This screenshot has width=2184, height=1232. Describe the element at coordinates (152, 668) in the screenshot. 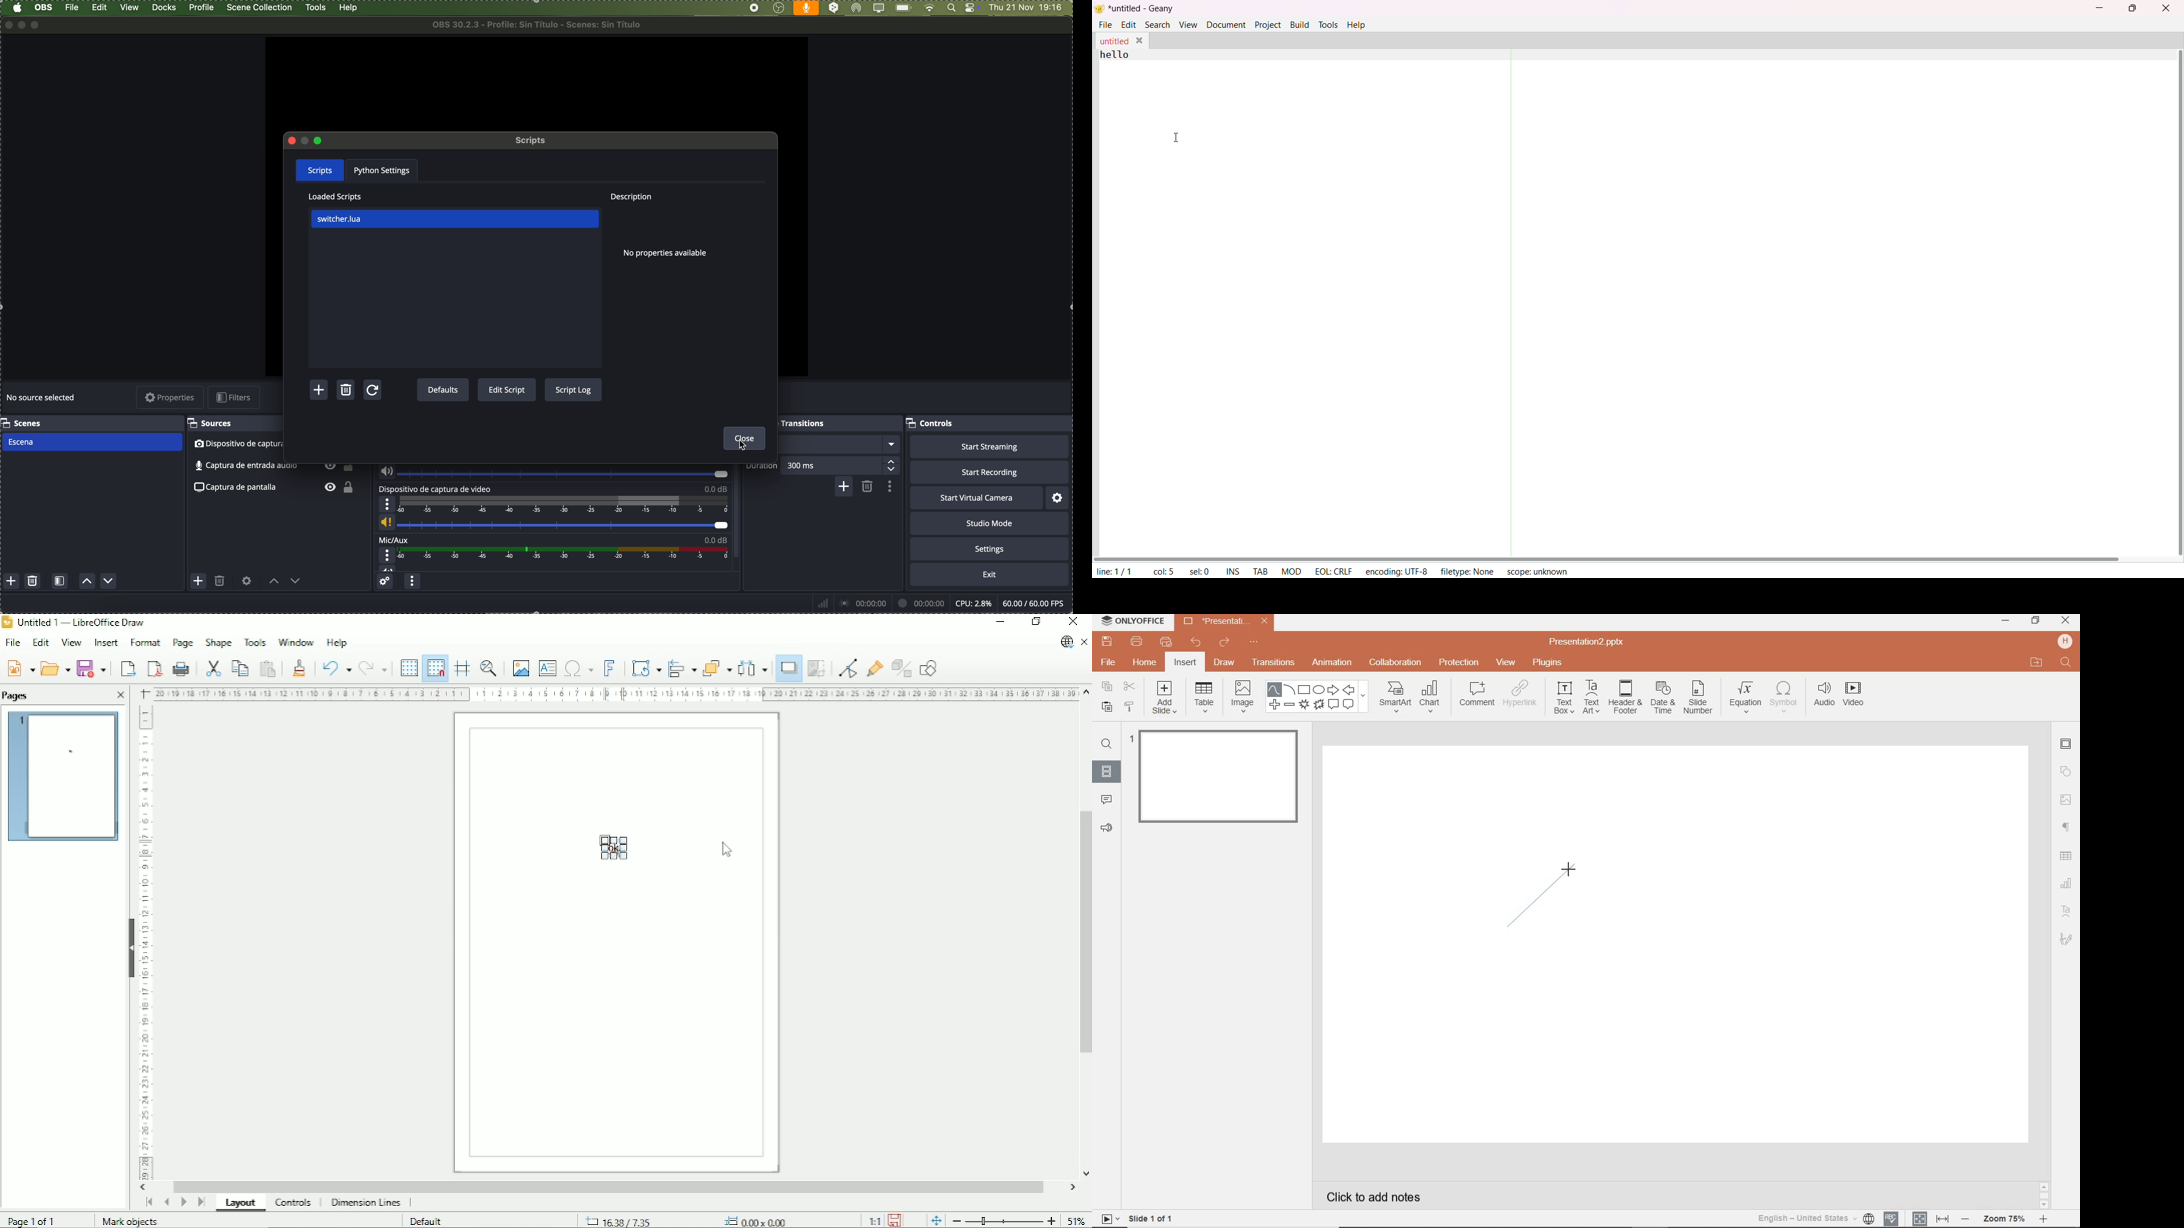

I see `Export directly as PDF` at that location.